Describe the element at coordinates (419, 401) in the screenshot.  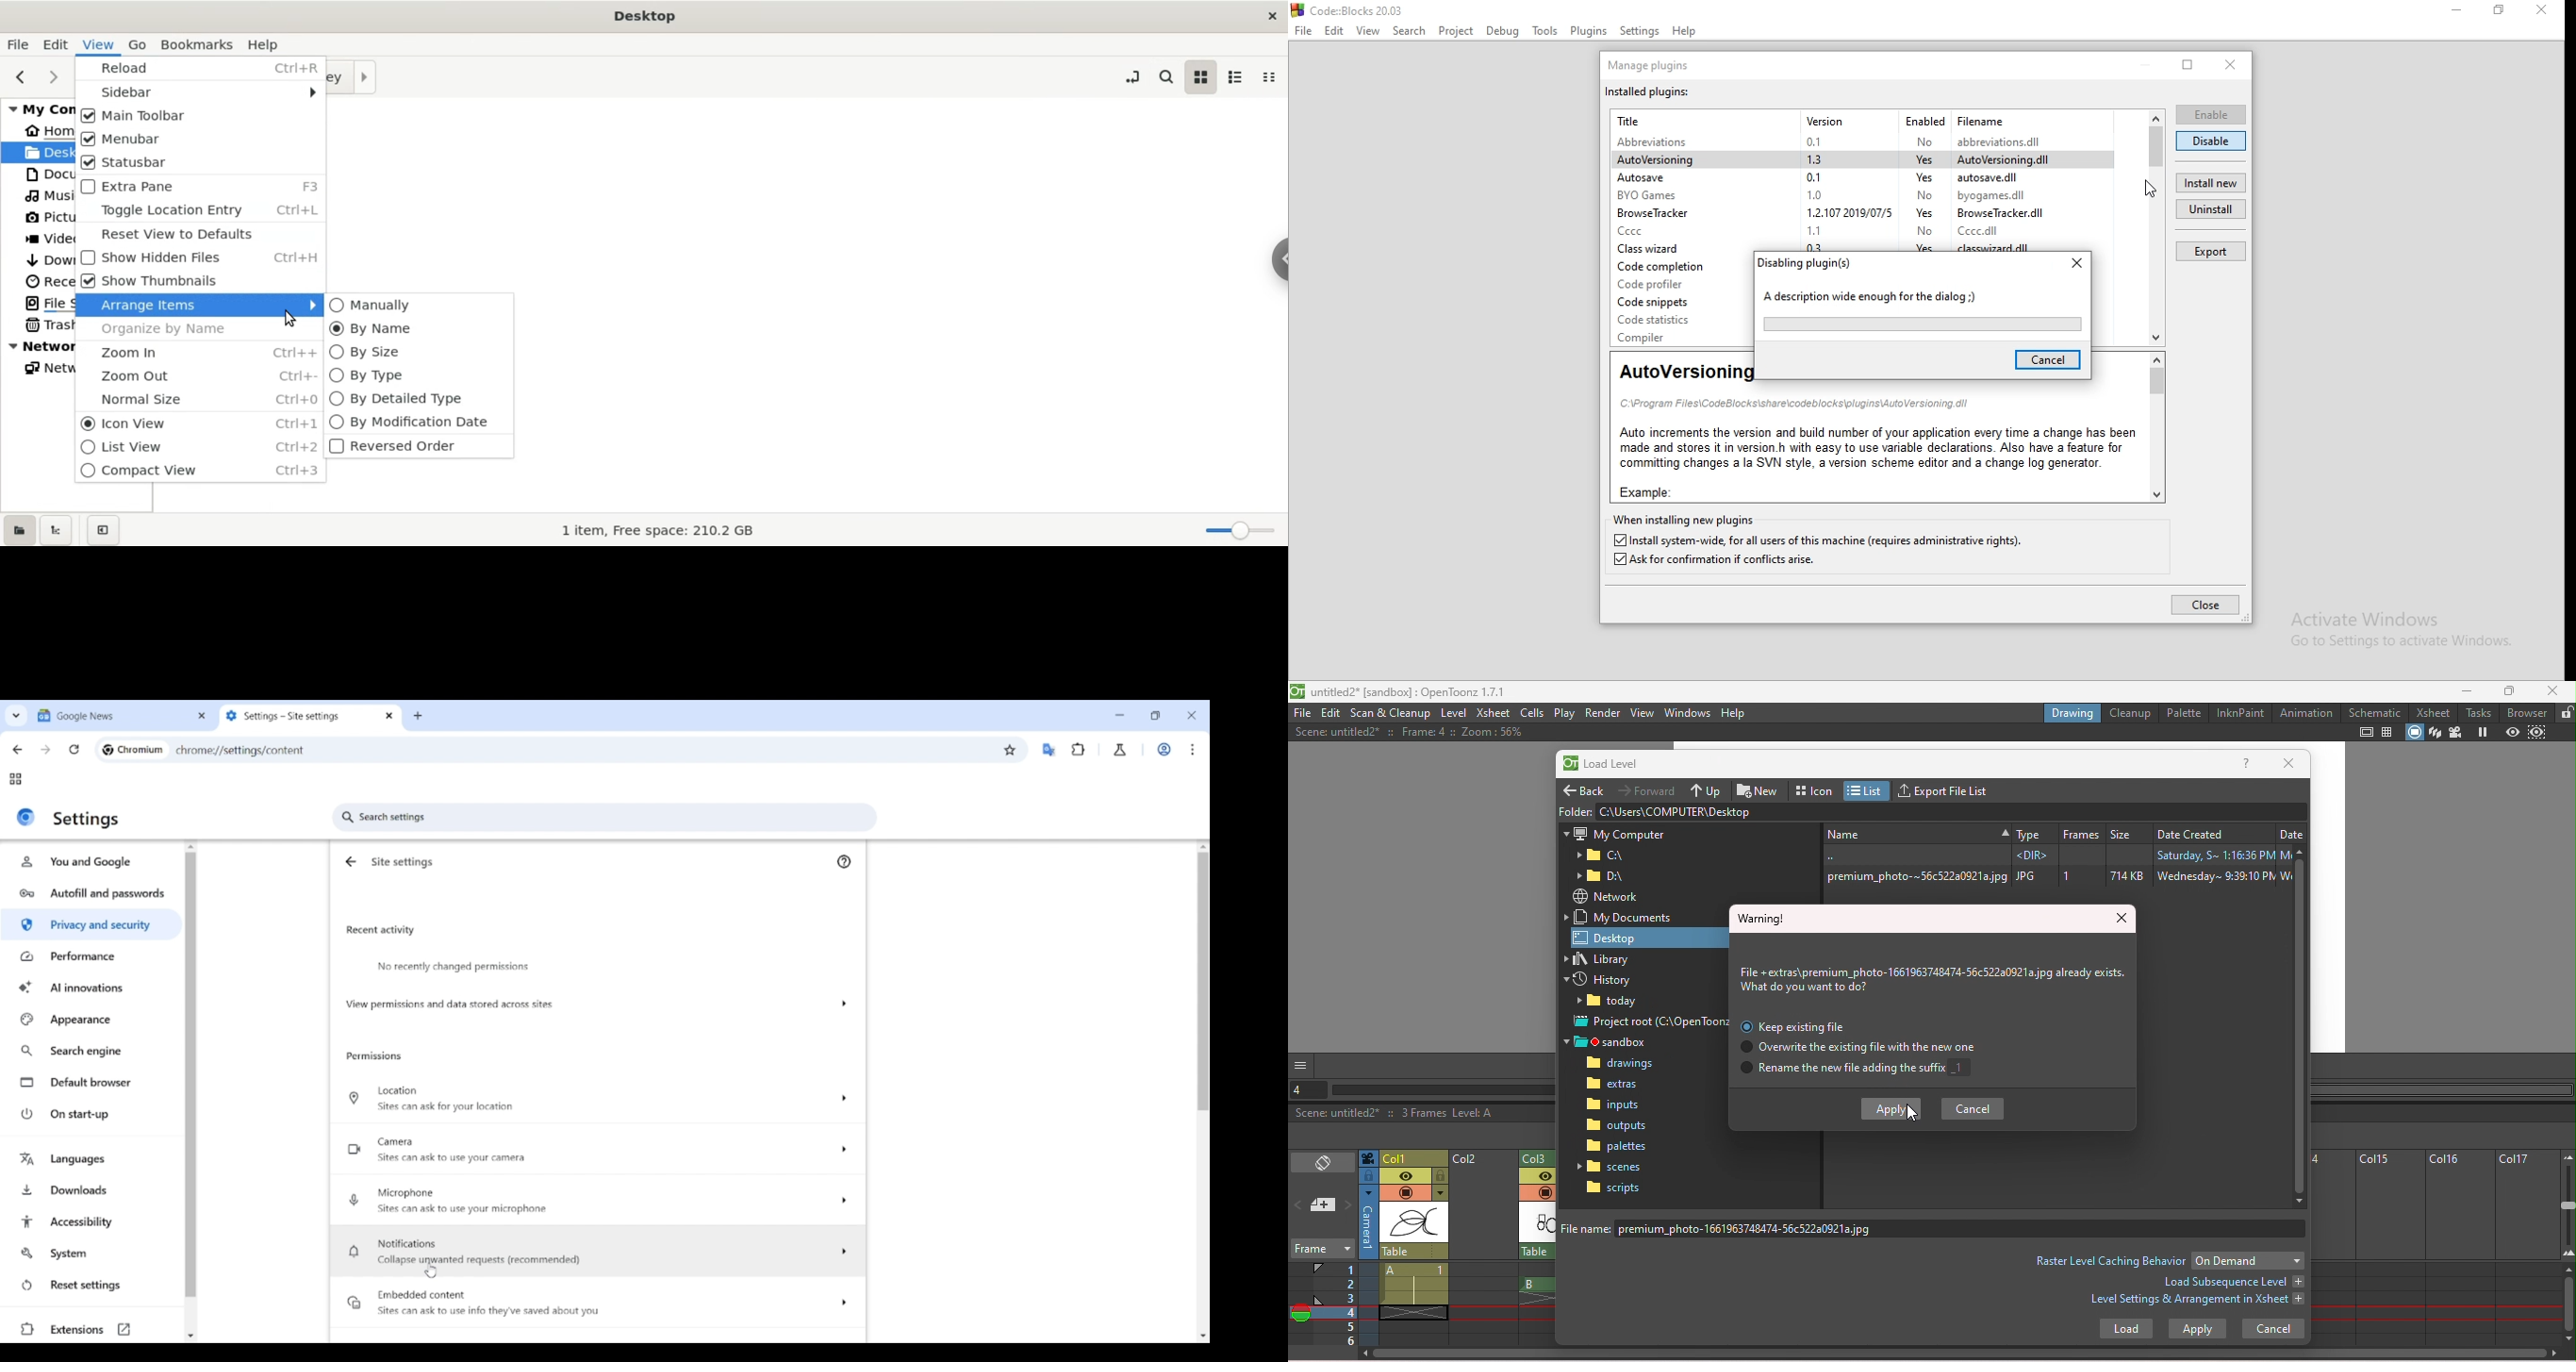
I see `by Detailed type` at that location.